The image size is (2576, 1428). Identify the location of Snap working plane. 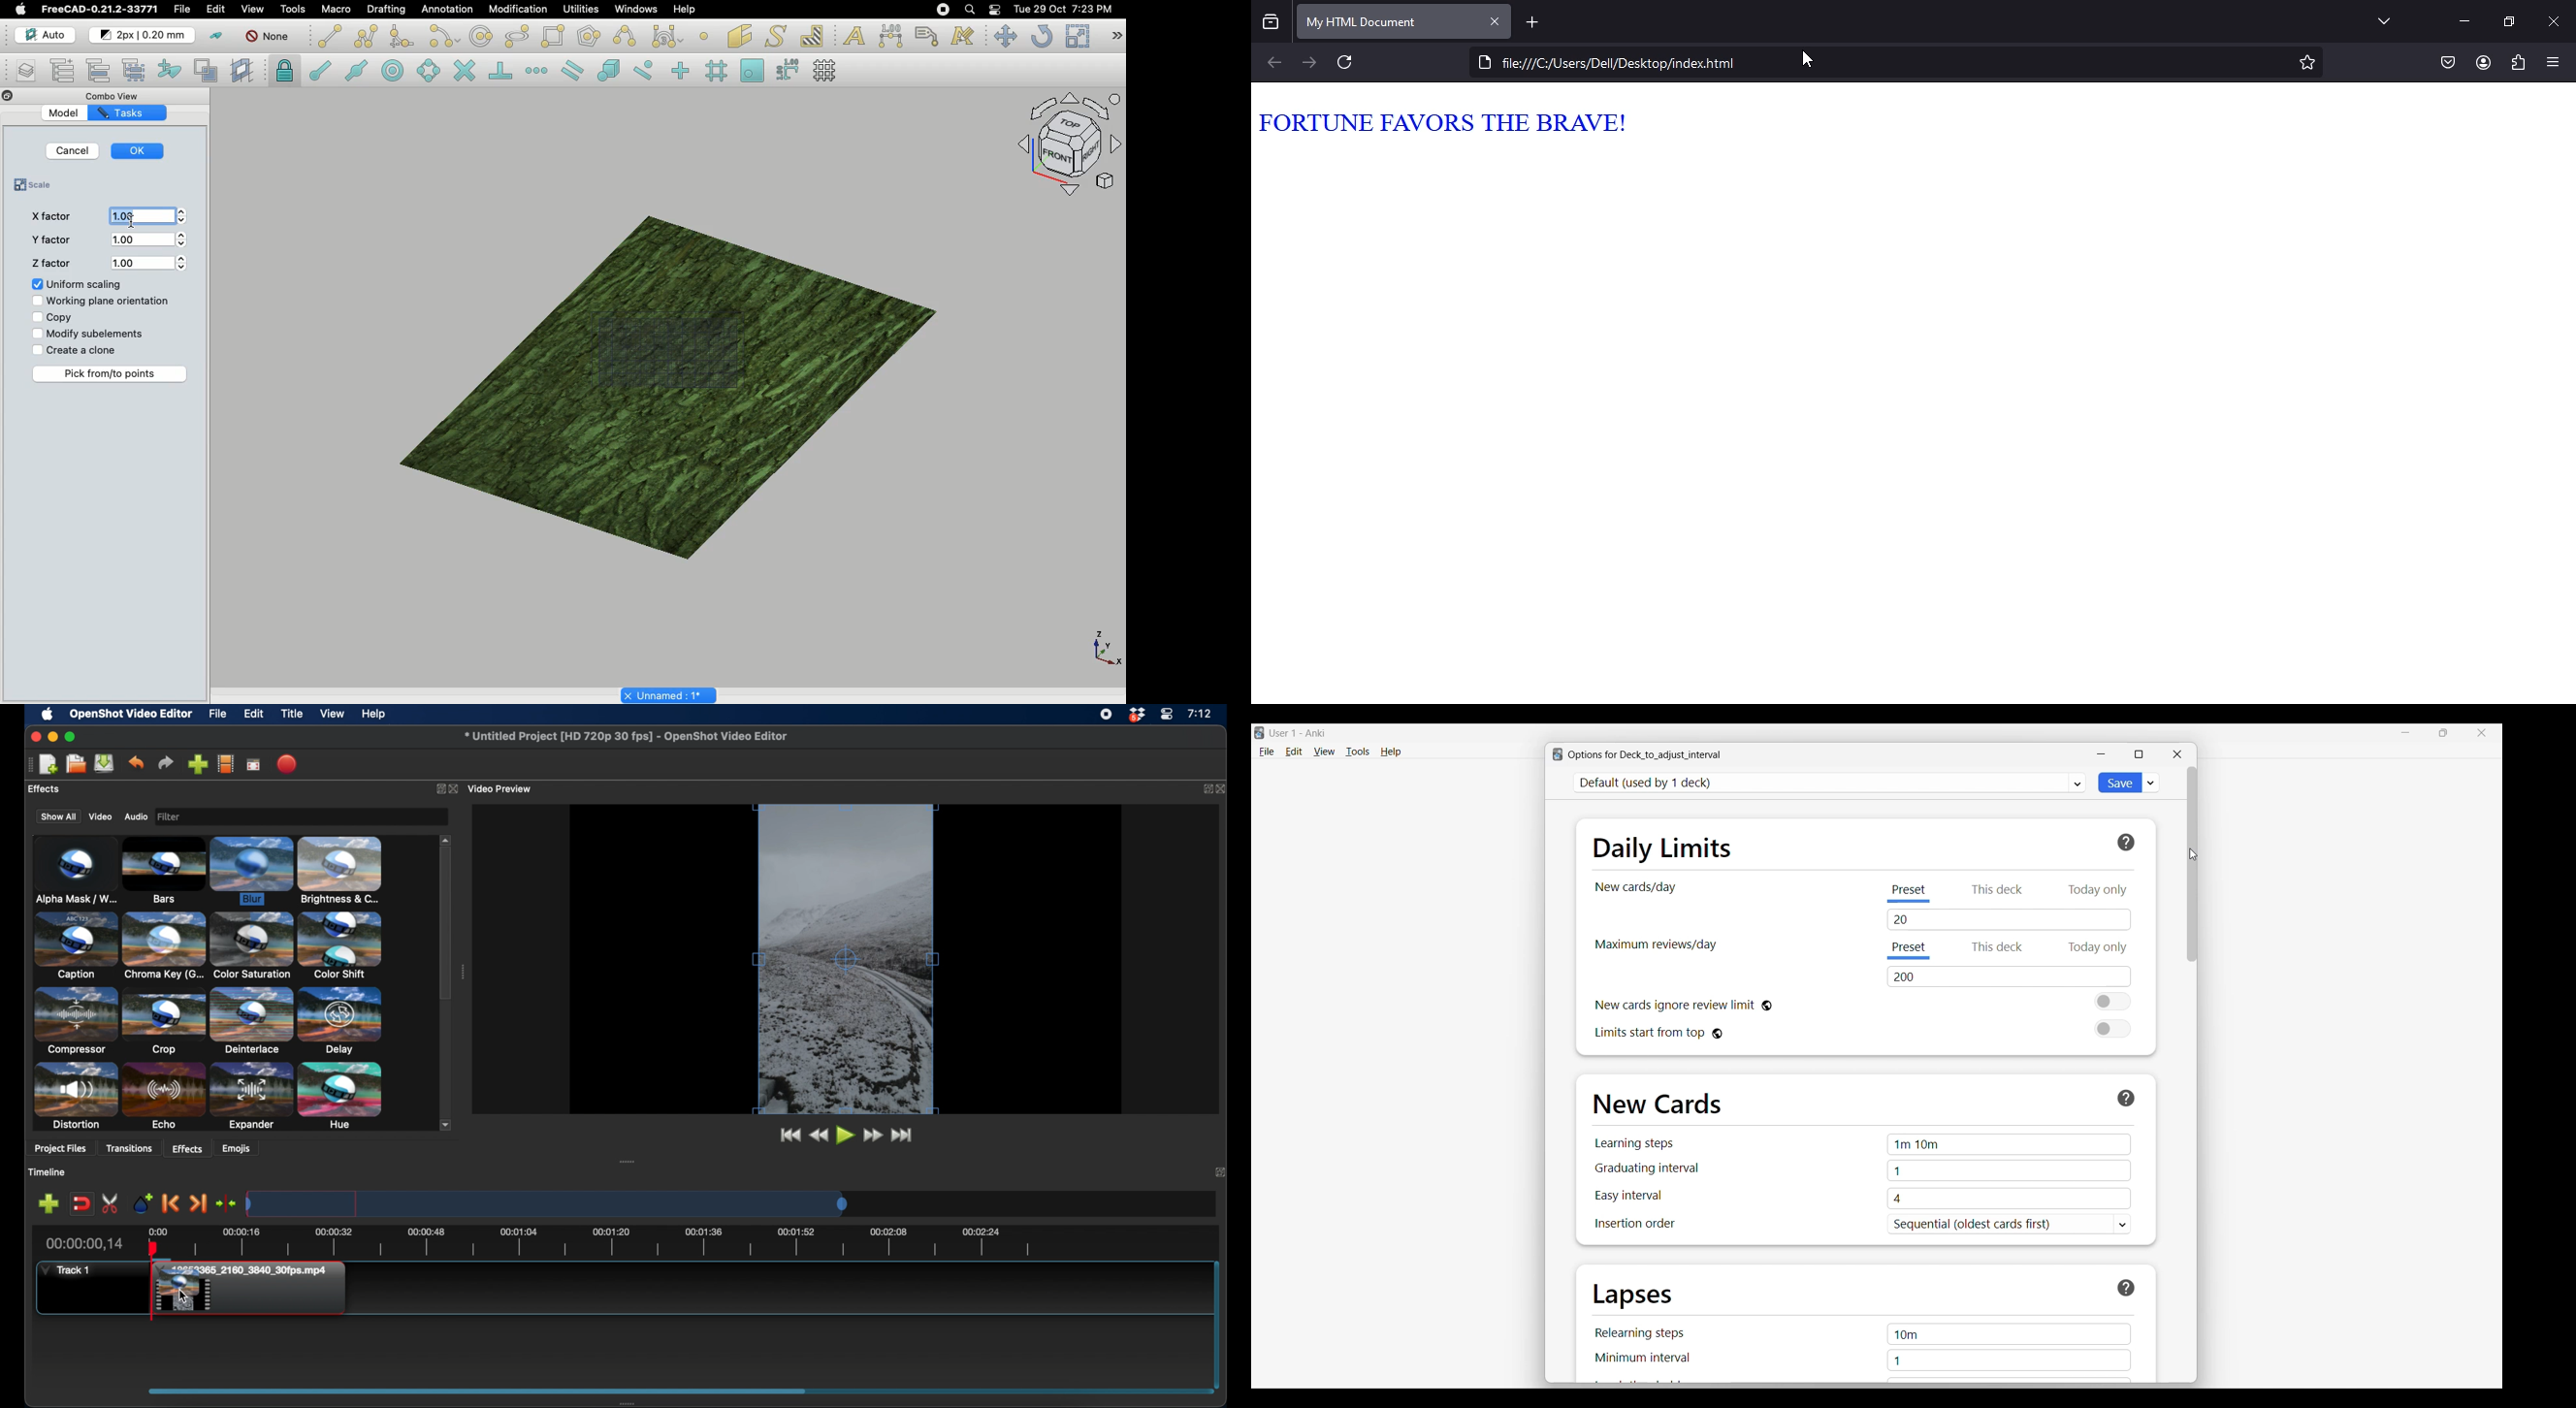
(750, 68).